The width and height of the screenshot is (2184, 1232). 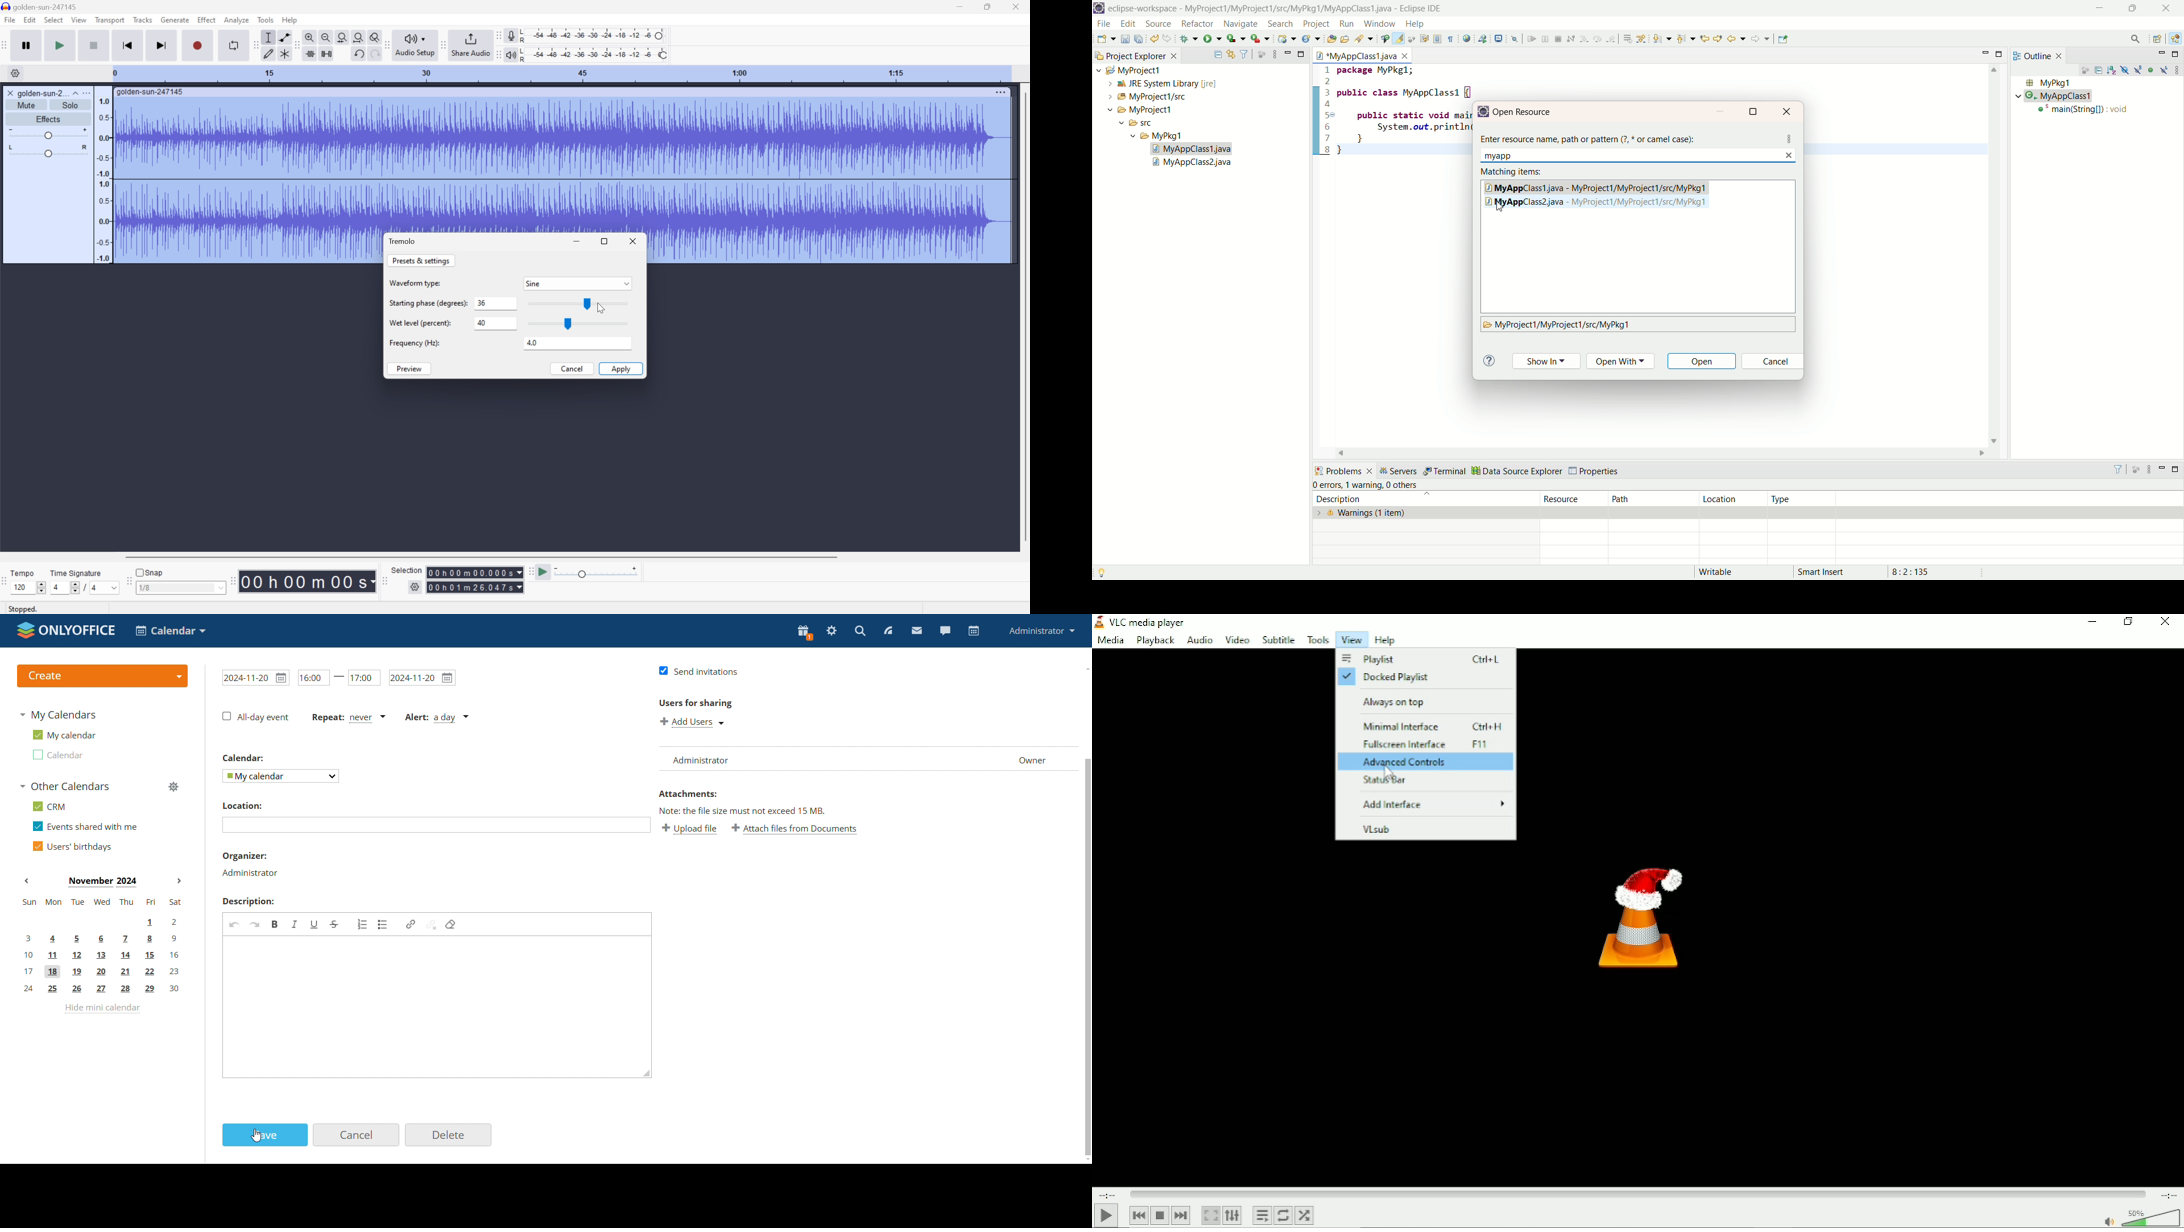 I want to click on Previous, so click(x=1138, y=1215).